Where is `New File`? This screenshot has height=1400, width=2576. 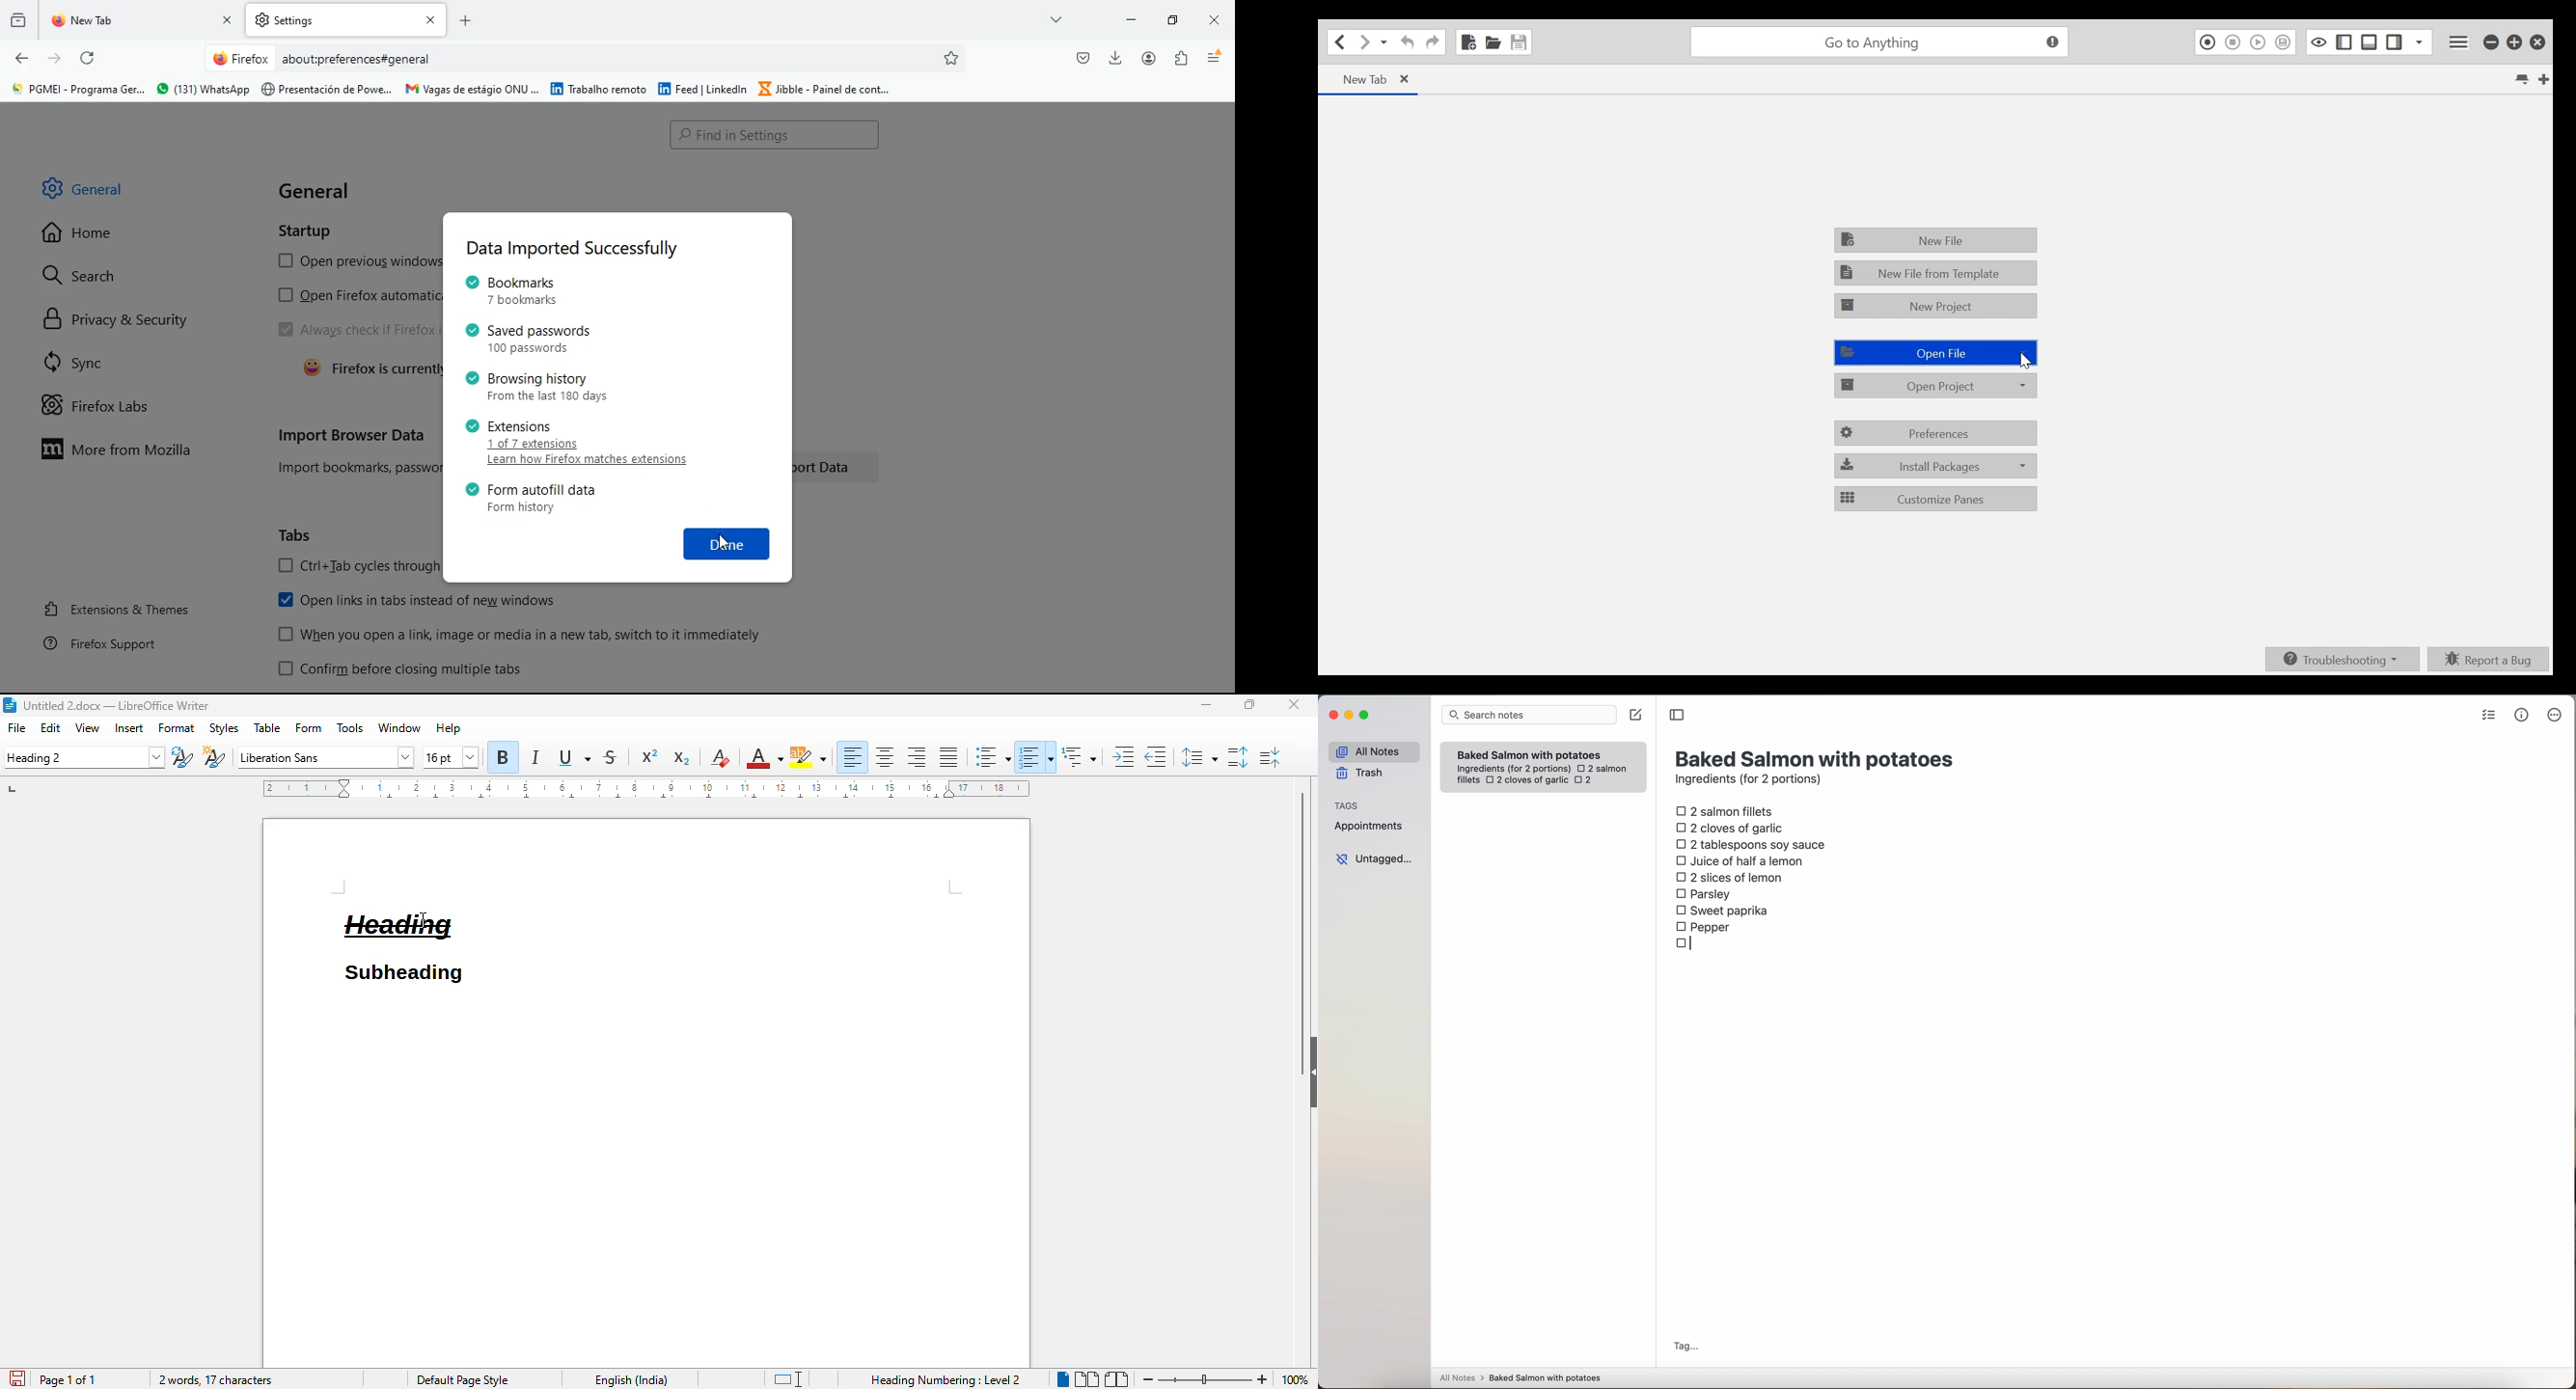 New File is located at coordinates (1467, 41).